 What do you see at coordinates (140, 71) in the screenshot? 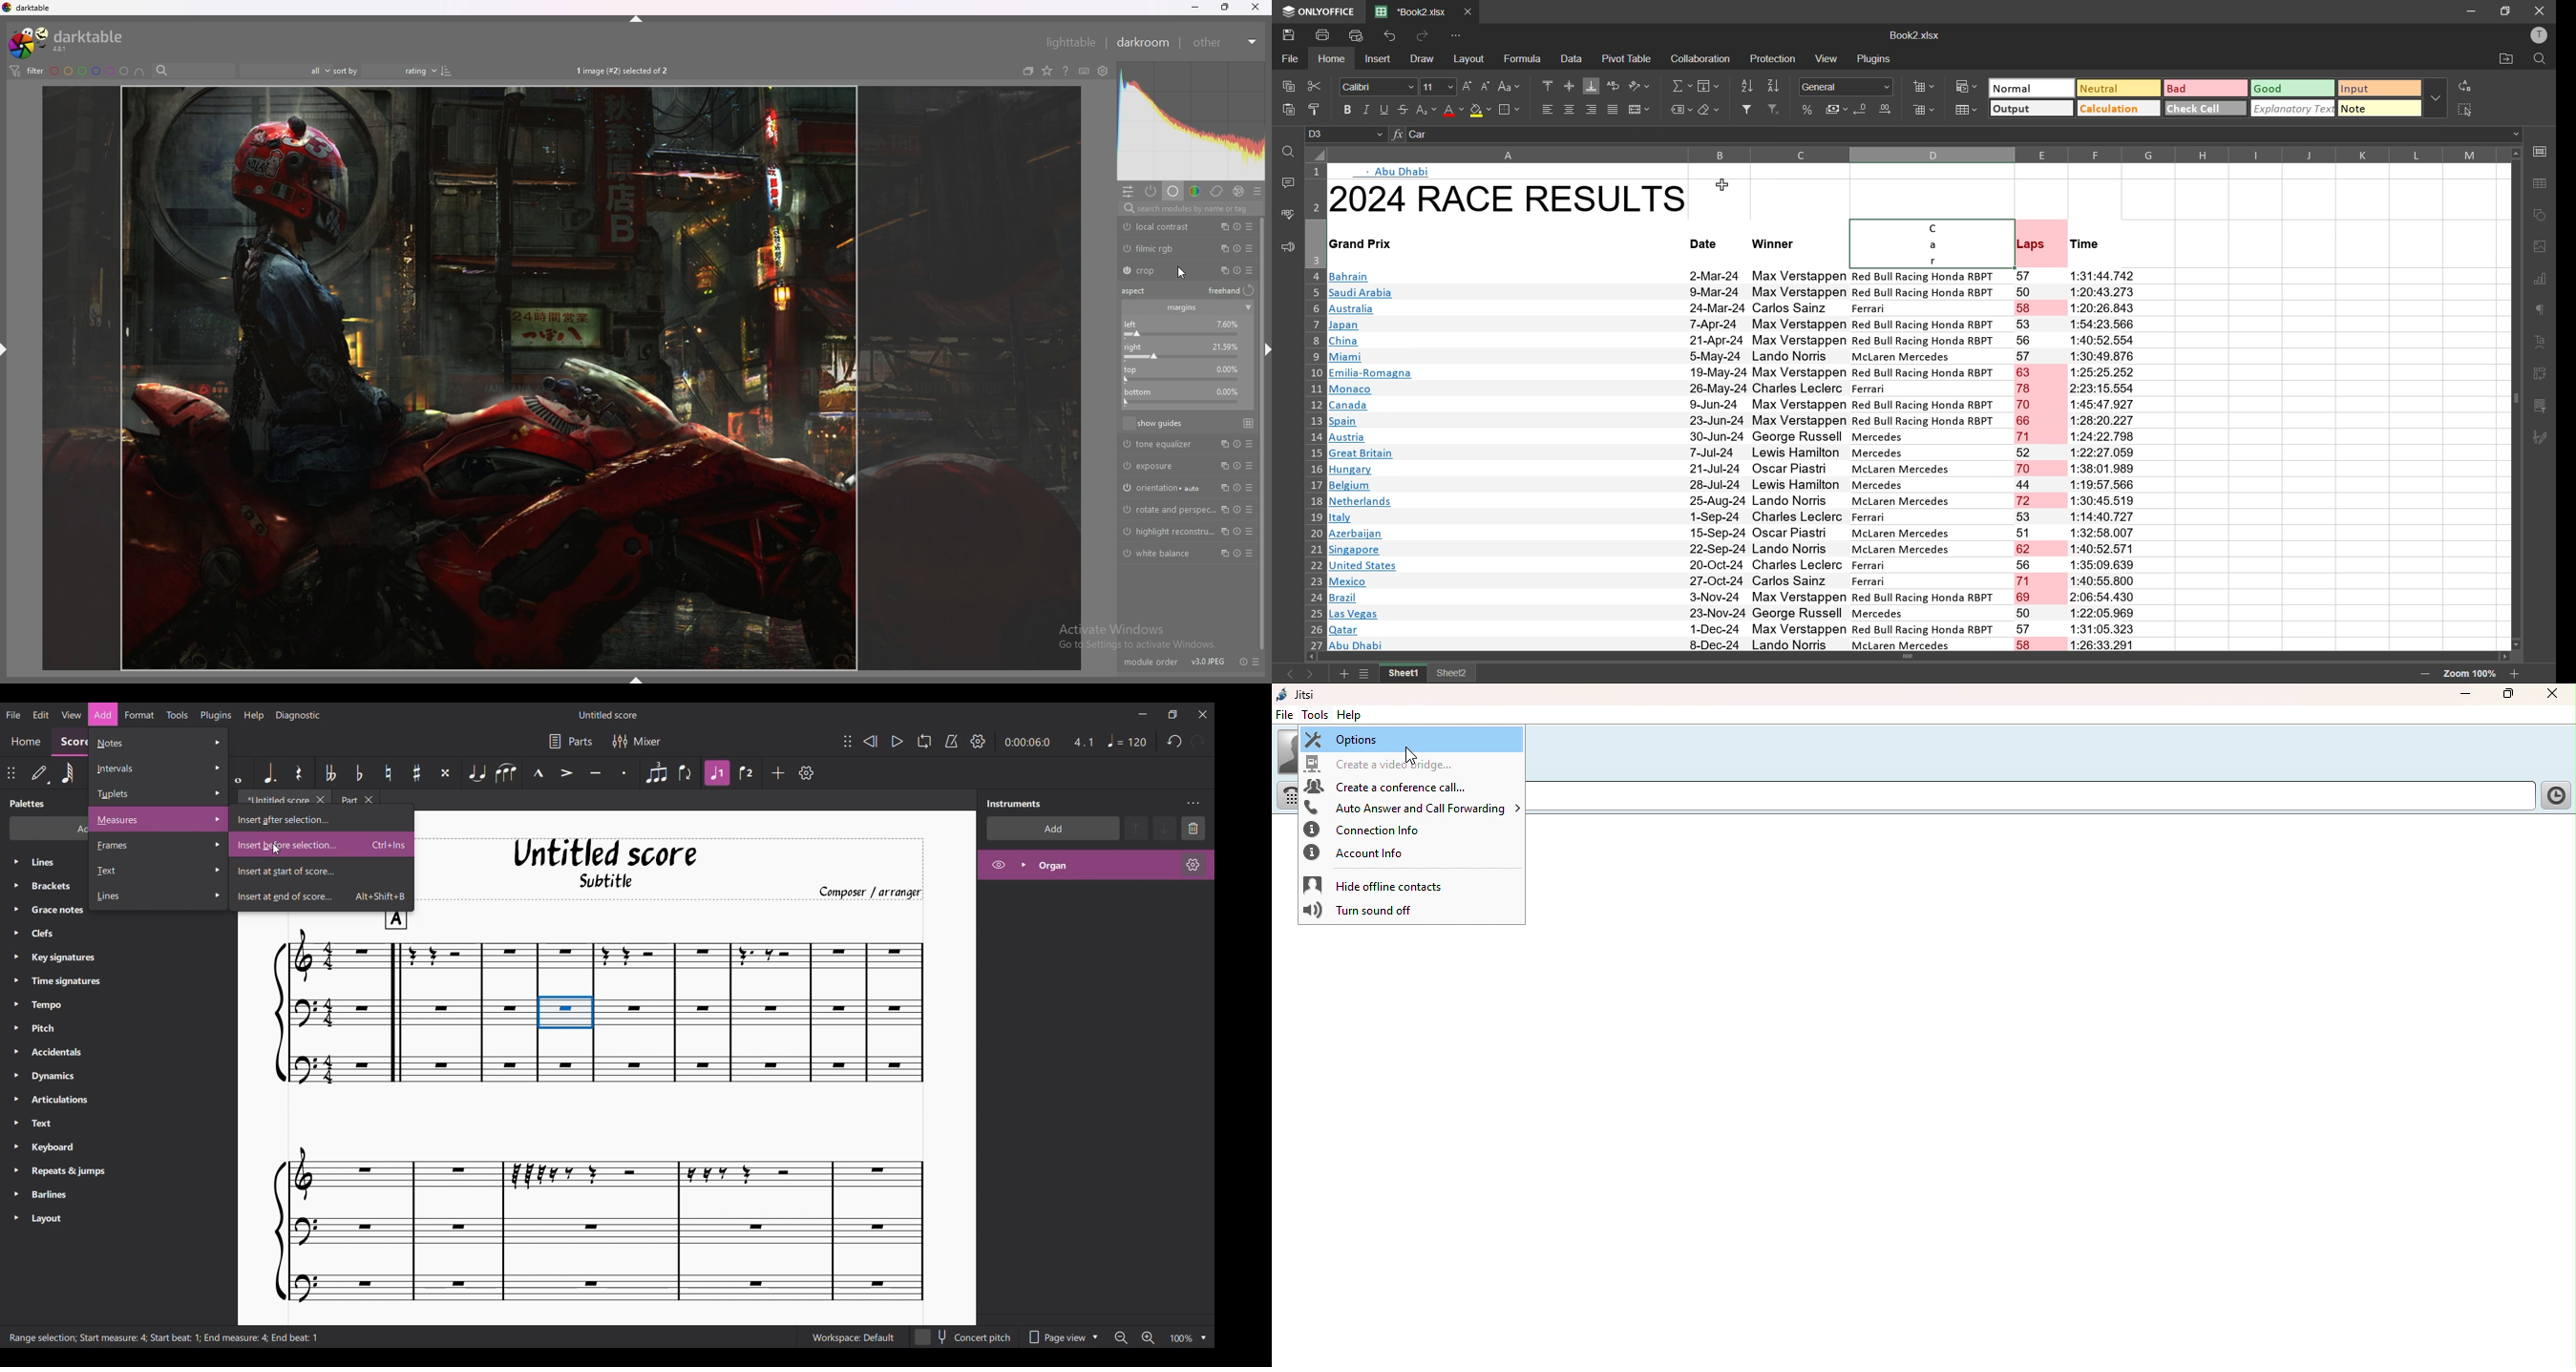
I see `include color labels` at bounding box center [140, 71].